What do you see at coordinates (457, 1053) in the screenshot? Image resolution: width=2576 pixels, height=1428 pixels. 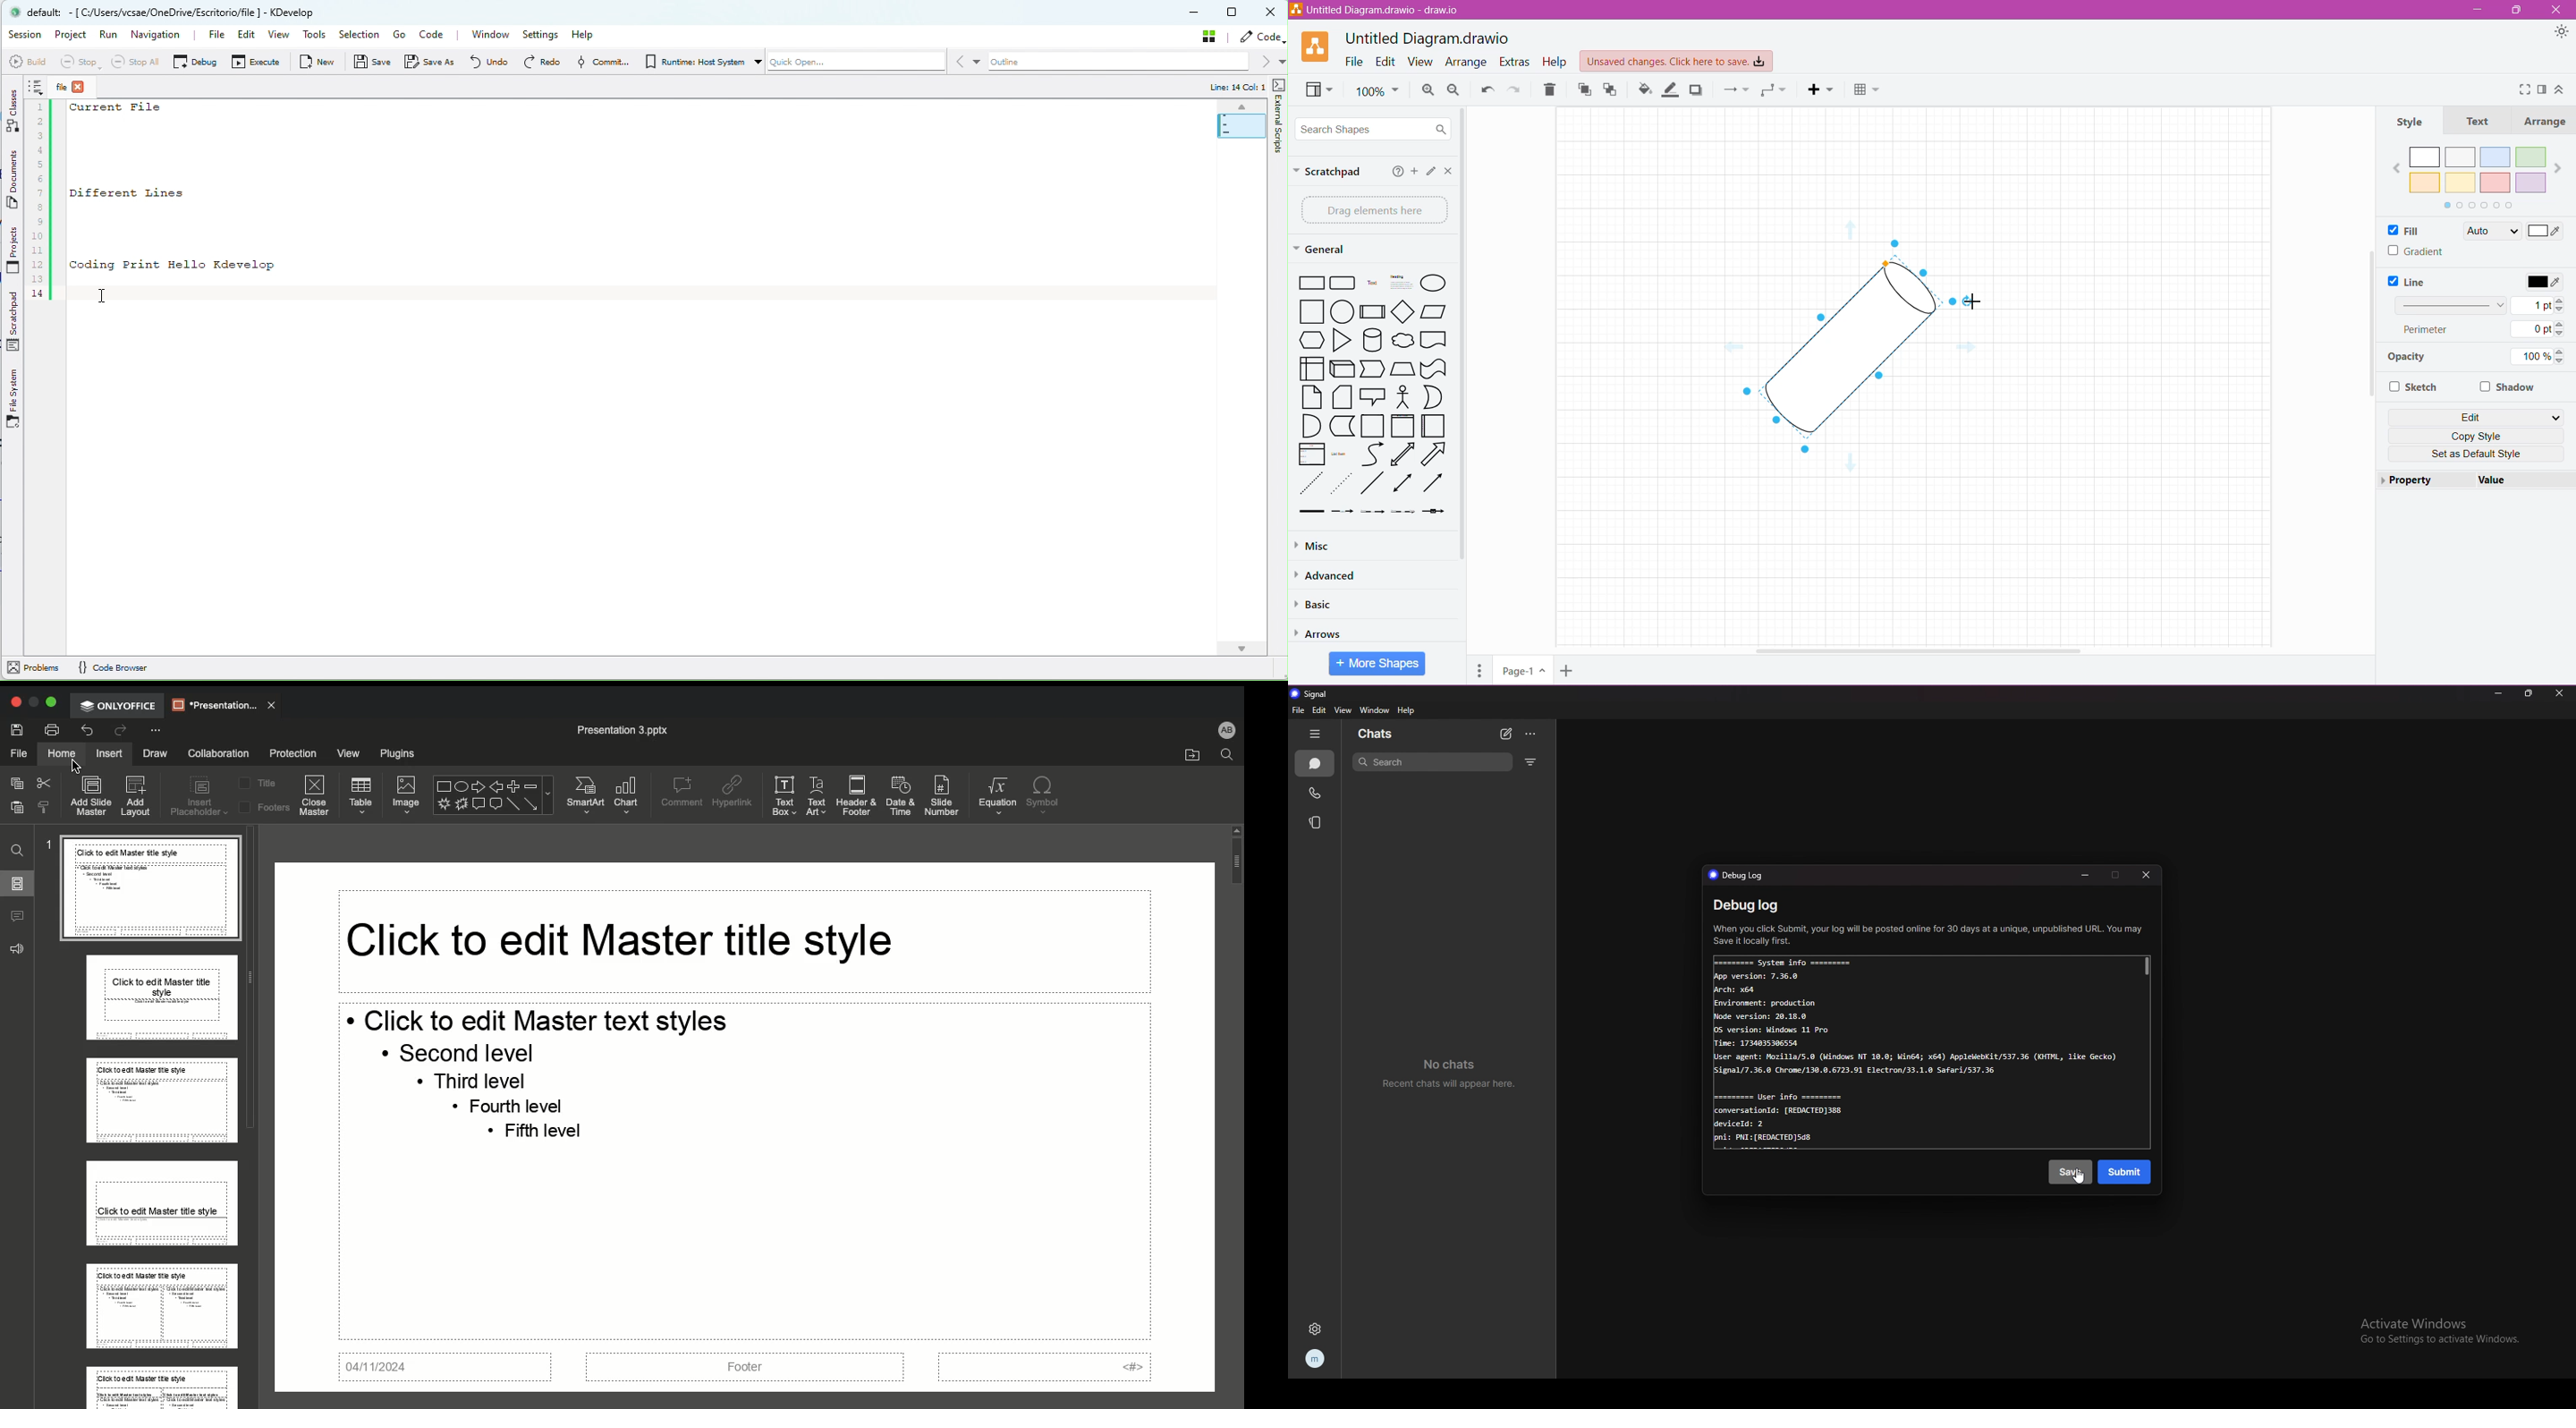 I see `+ Second level` at bounding box center [457, 1053].